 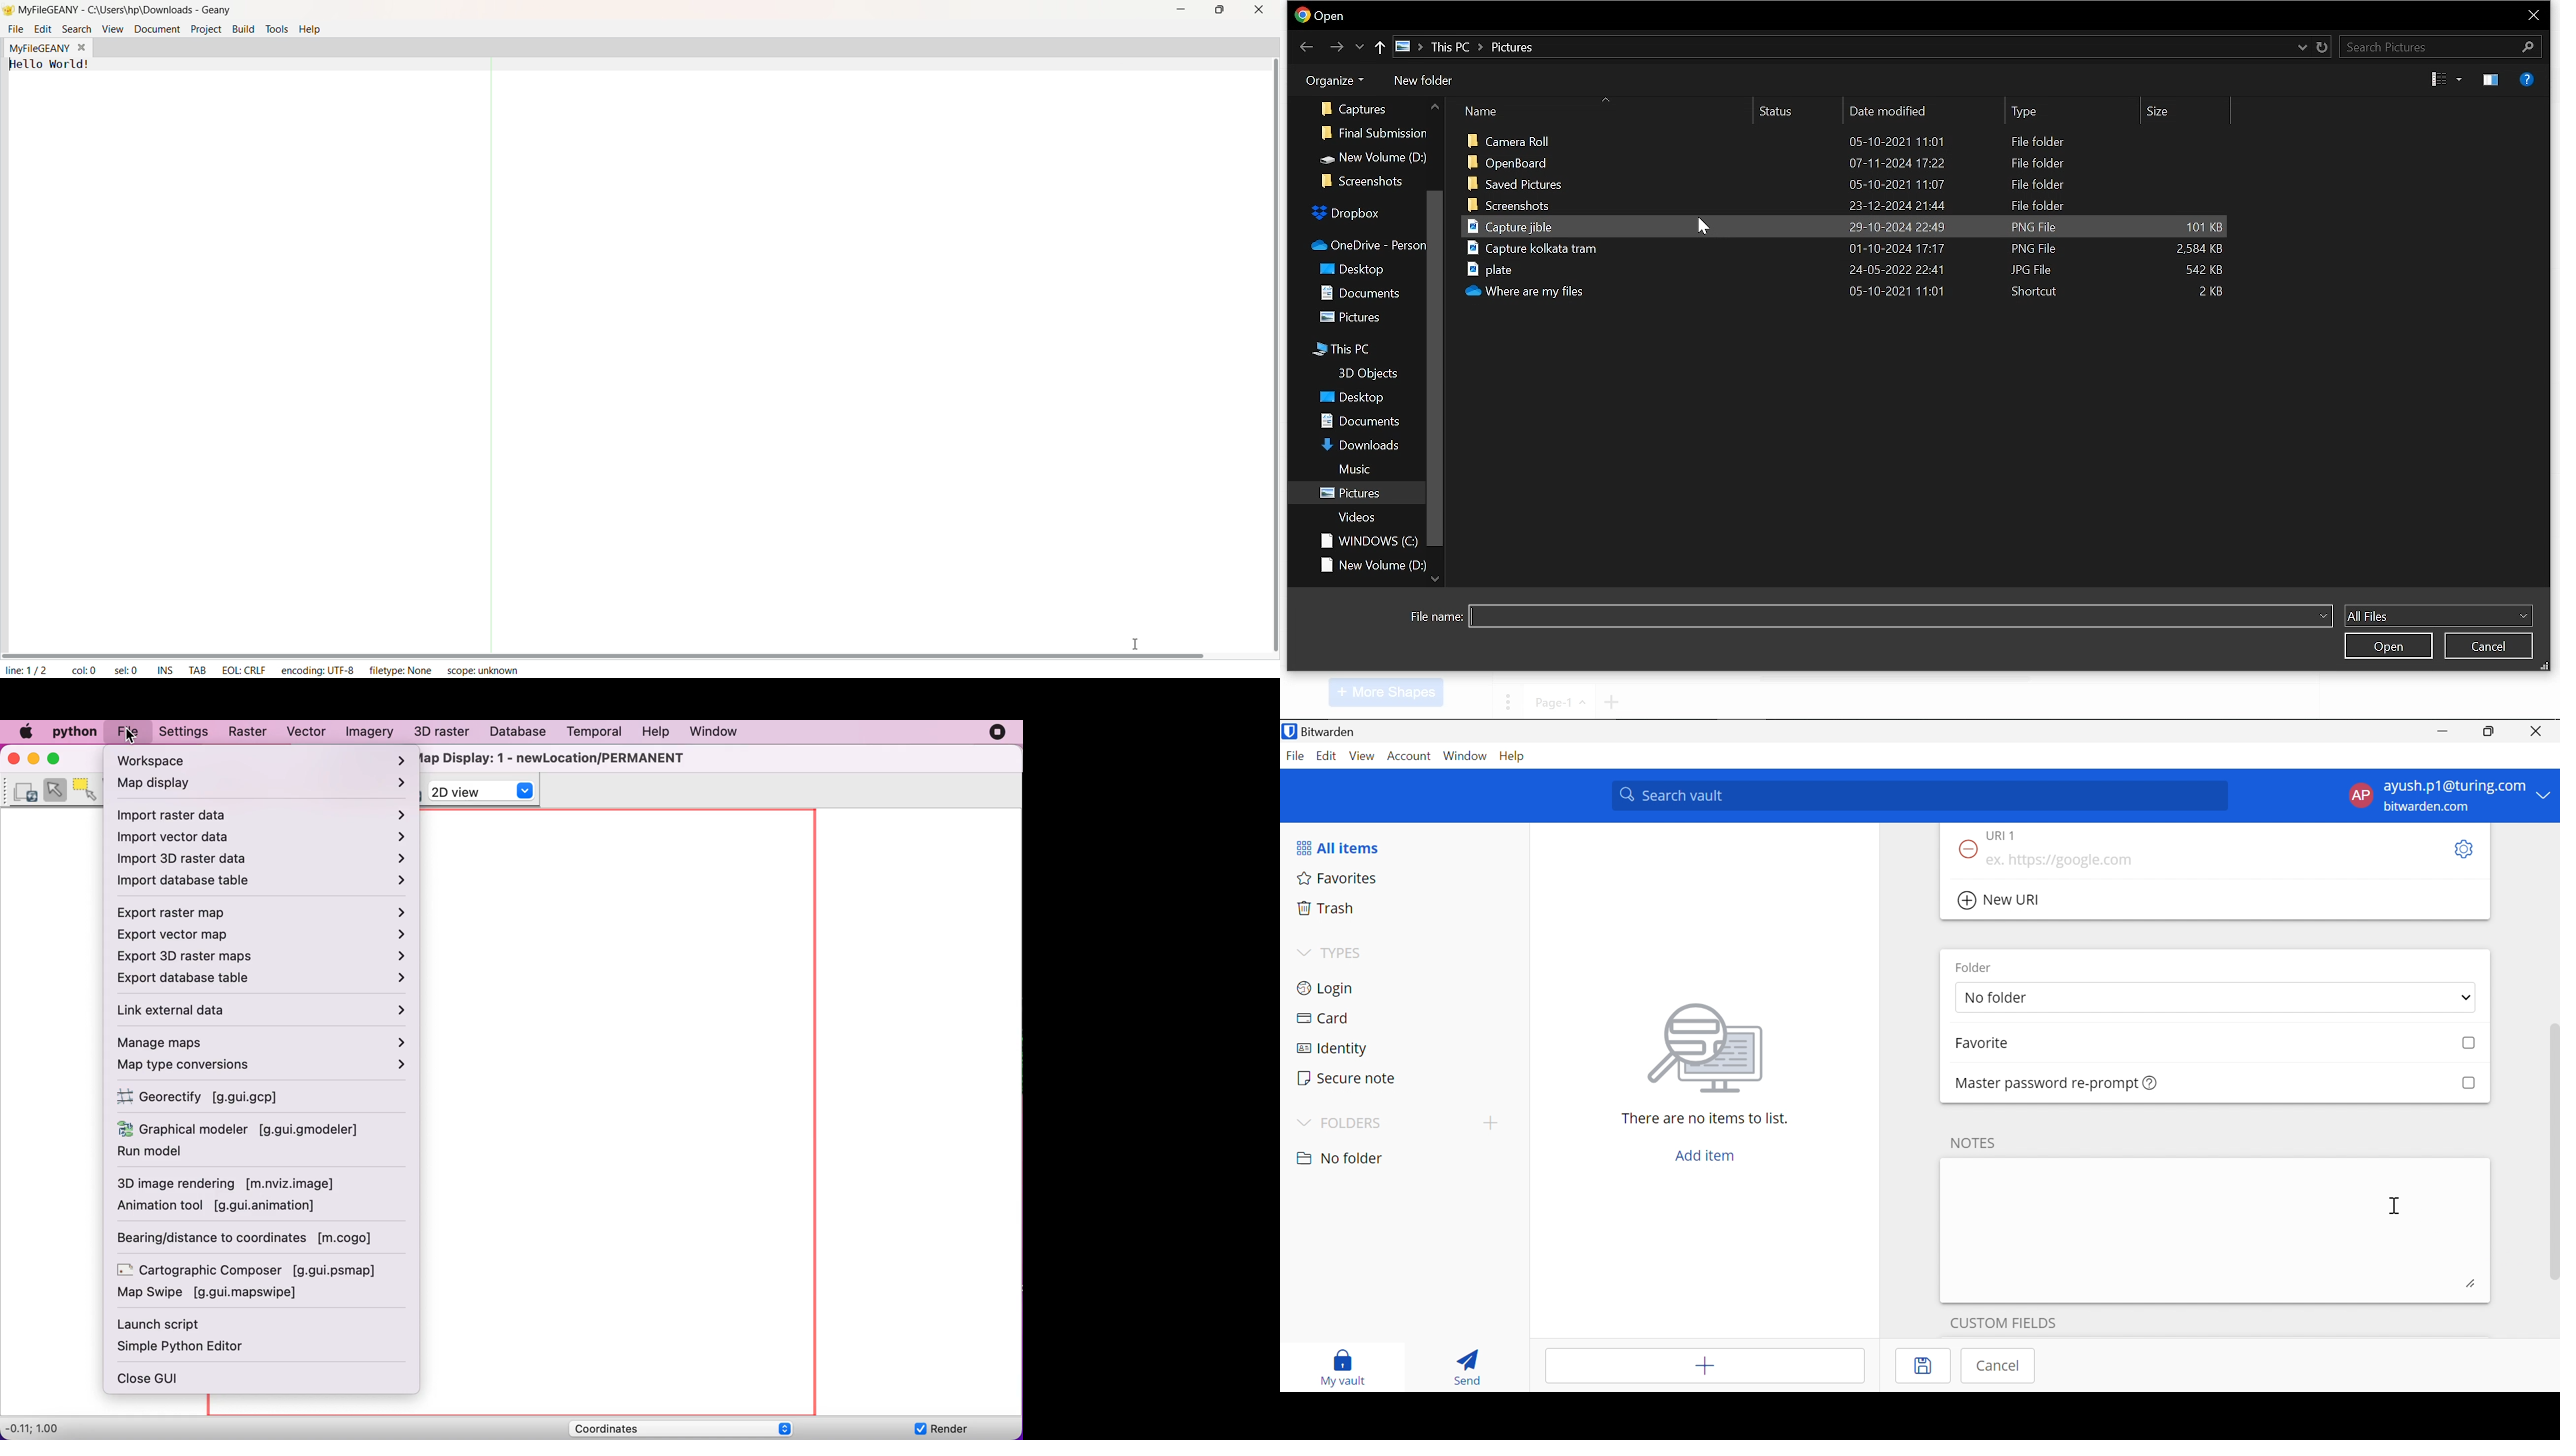 I want to click on name, so click(x=1608, y=110).